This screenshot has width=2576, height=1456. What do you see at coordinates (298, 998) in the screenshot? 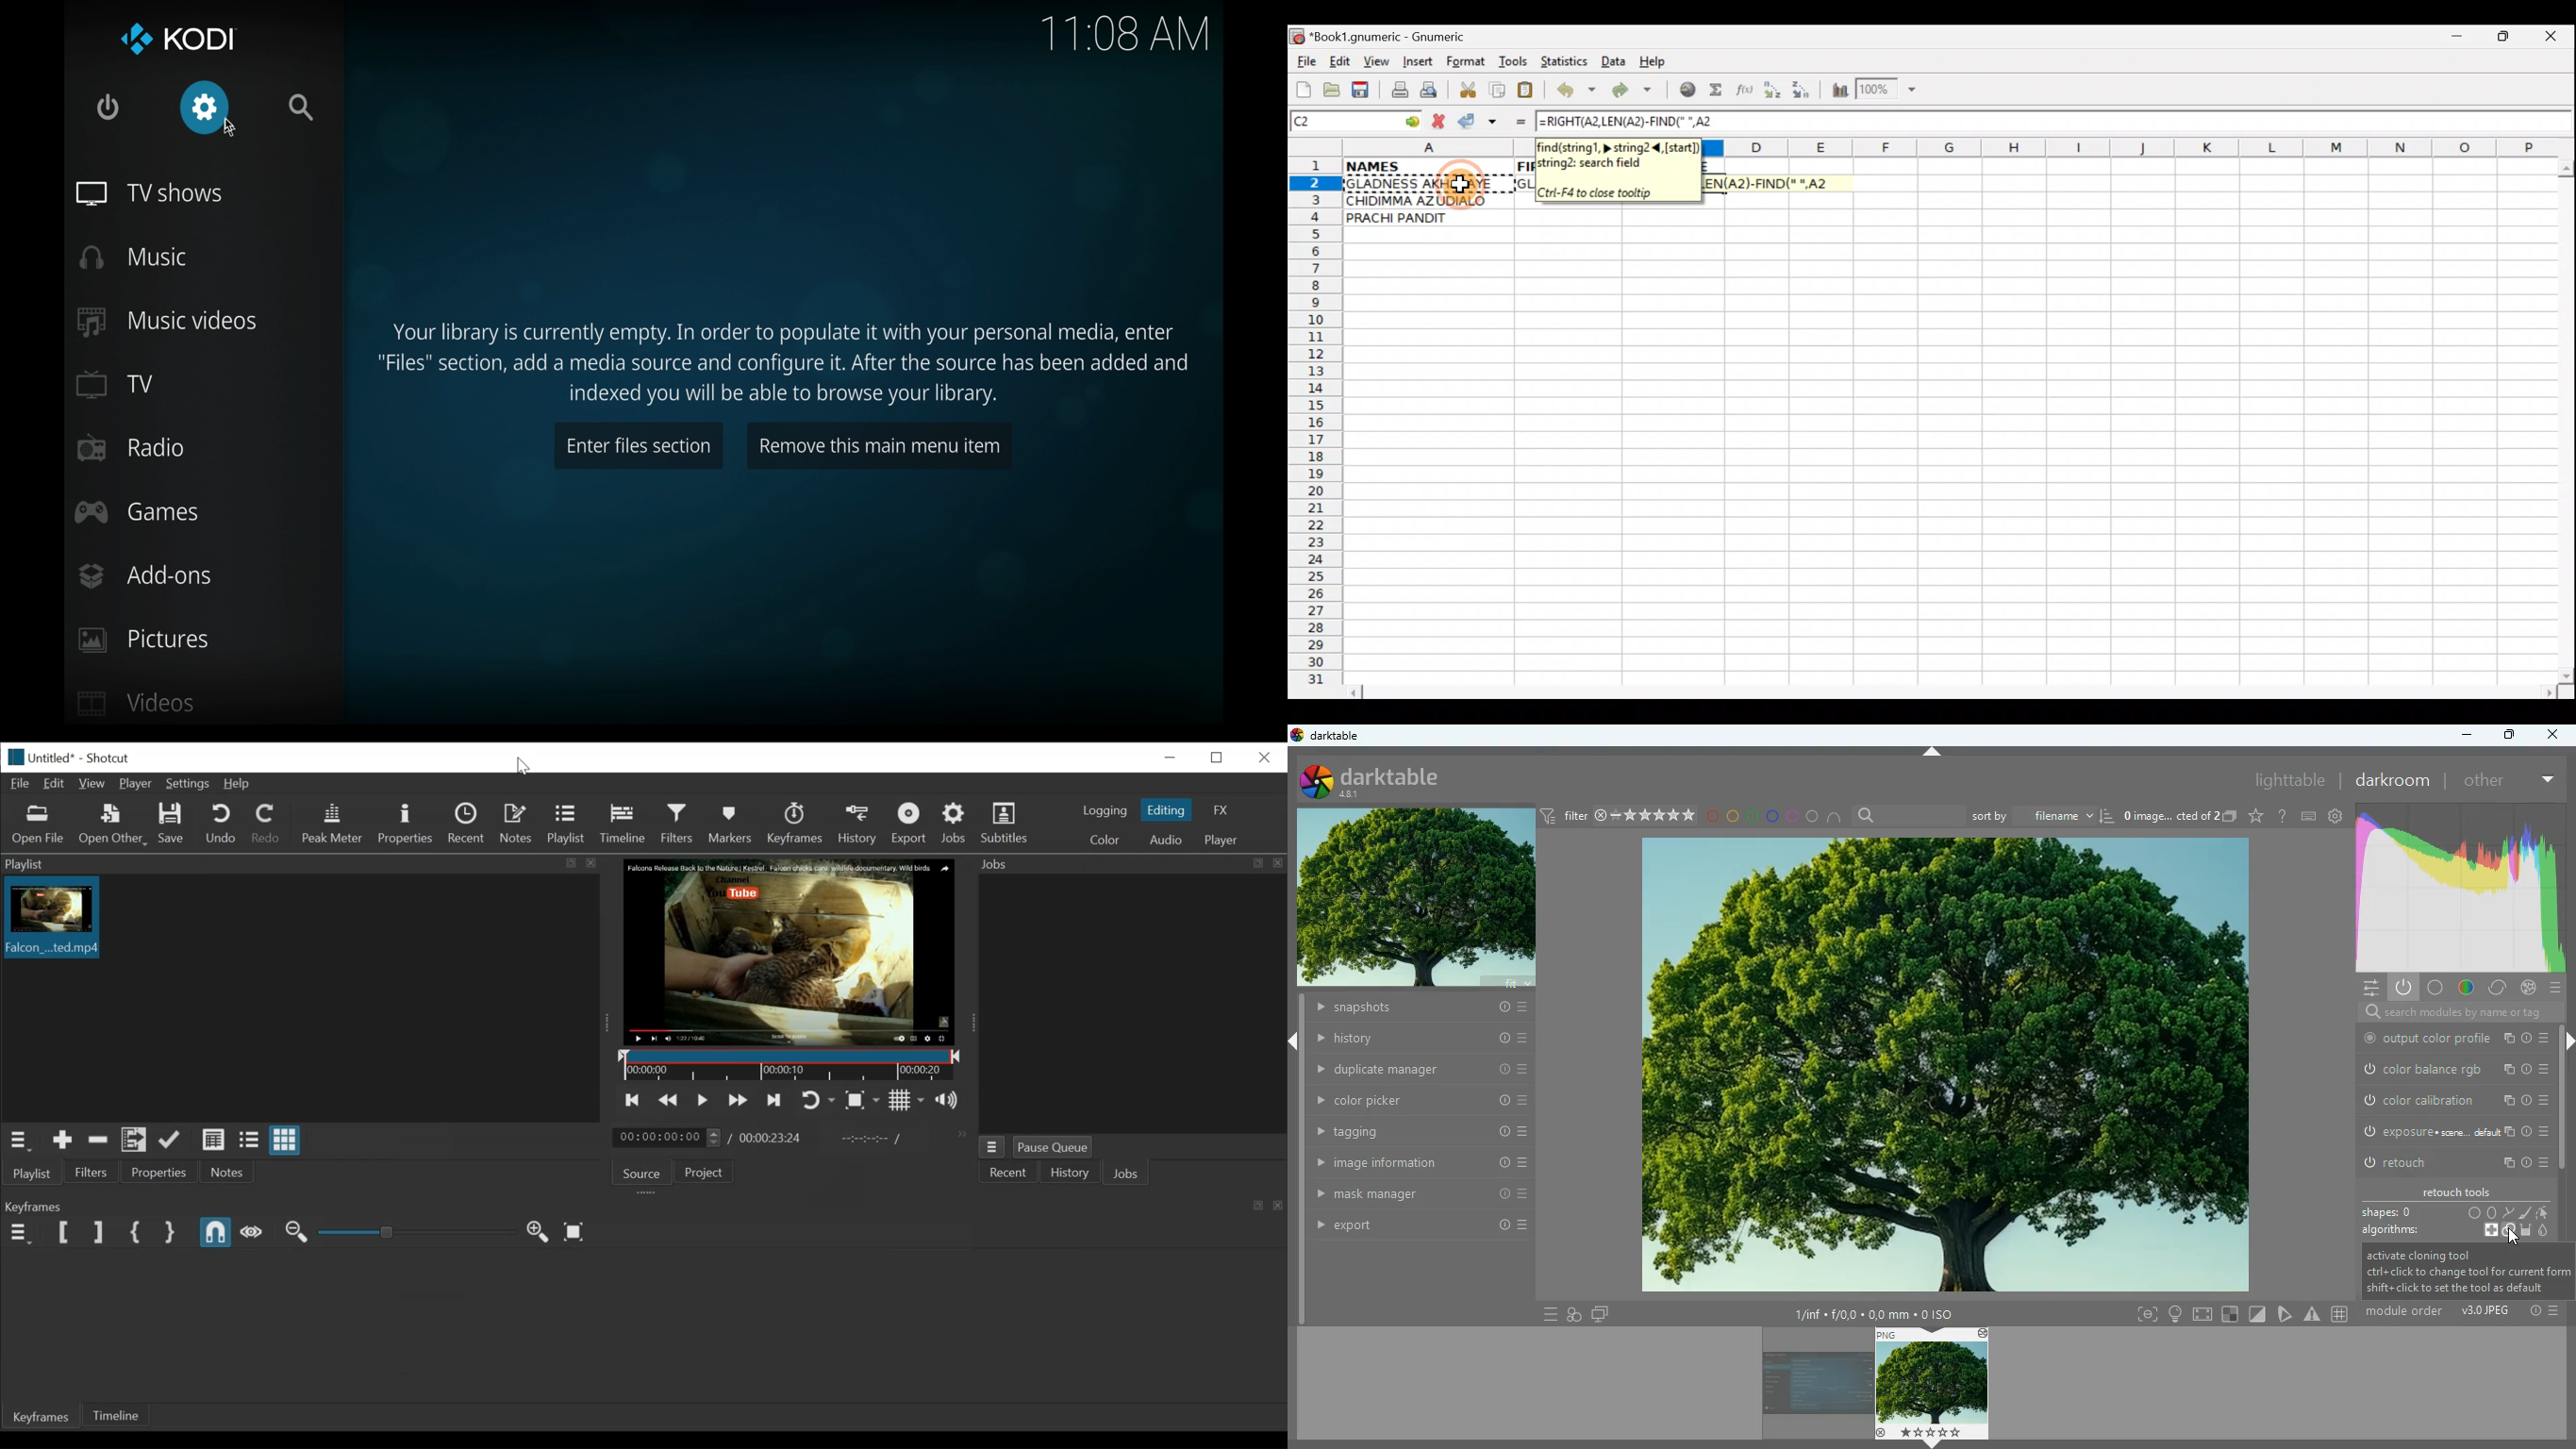
I see `Clip thumbnail` at bounding box center [298, 998].